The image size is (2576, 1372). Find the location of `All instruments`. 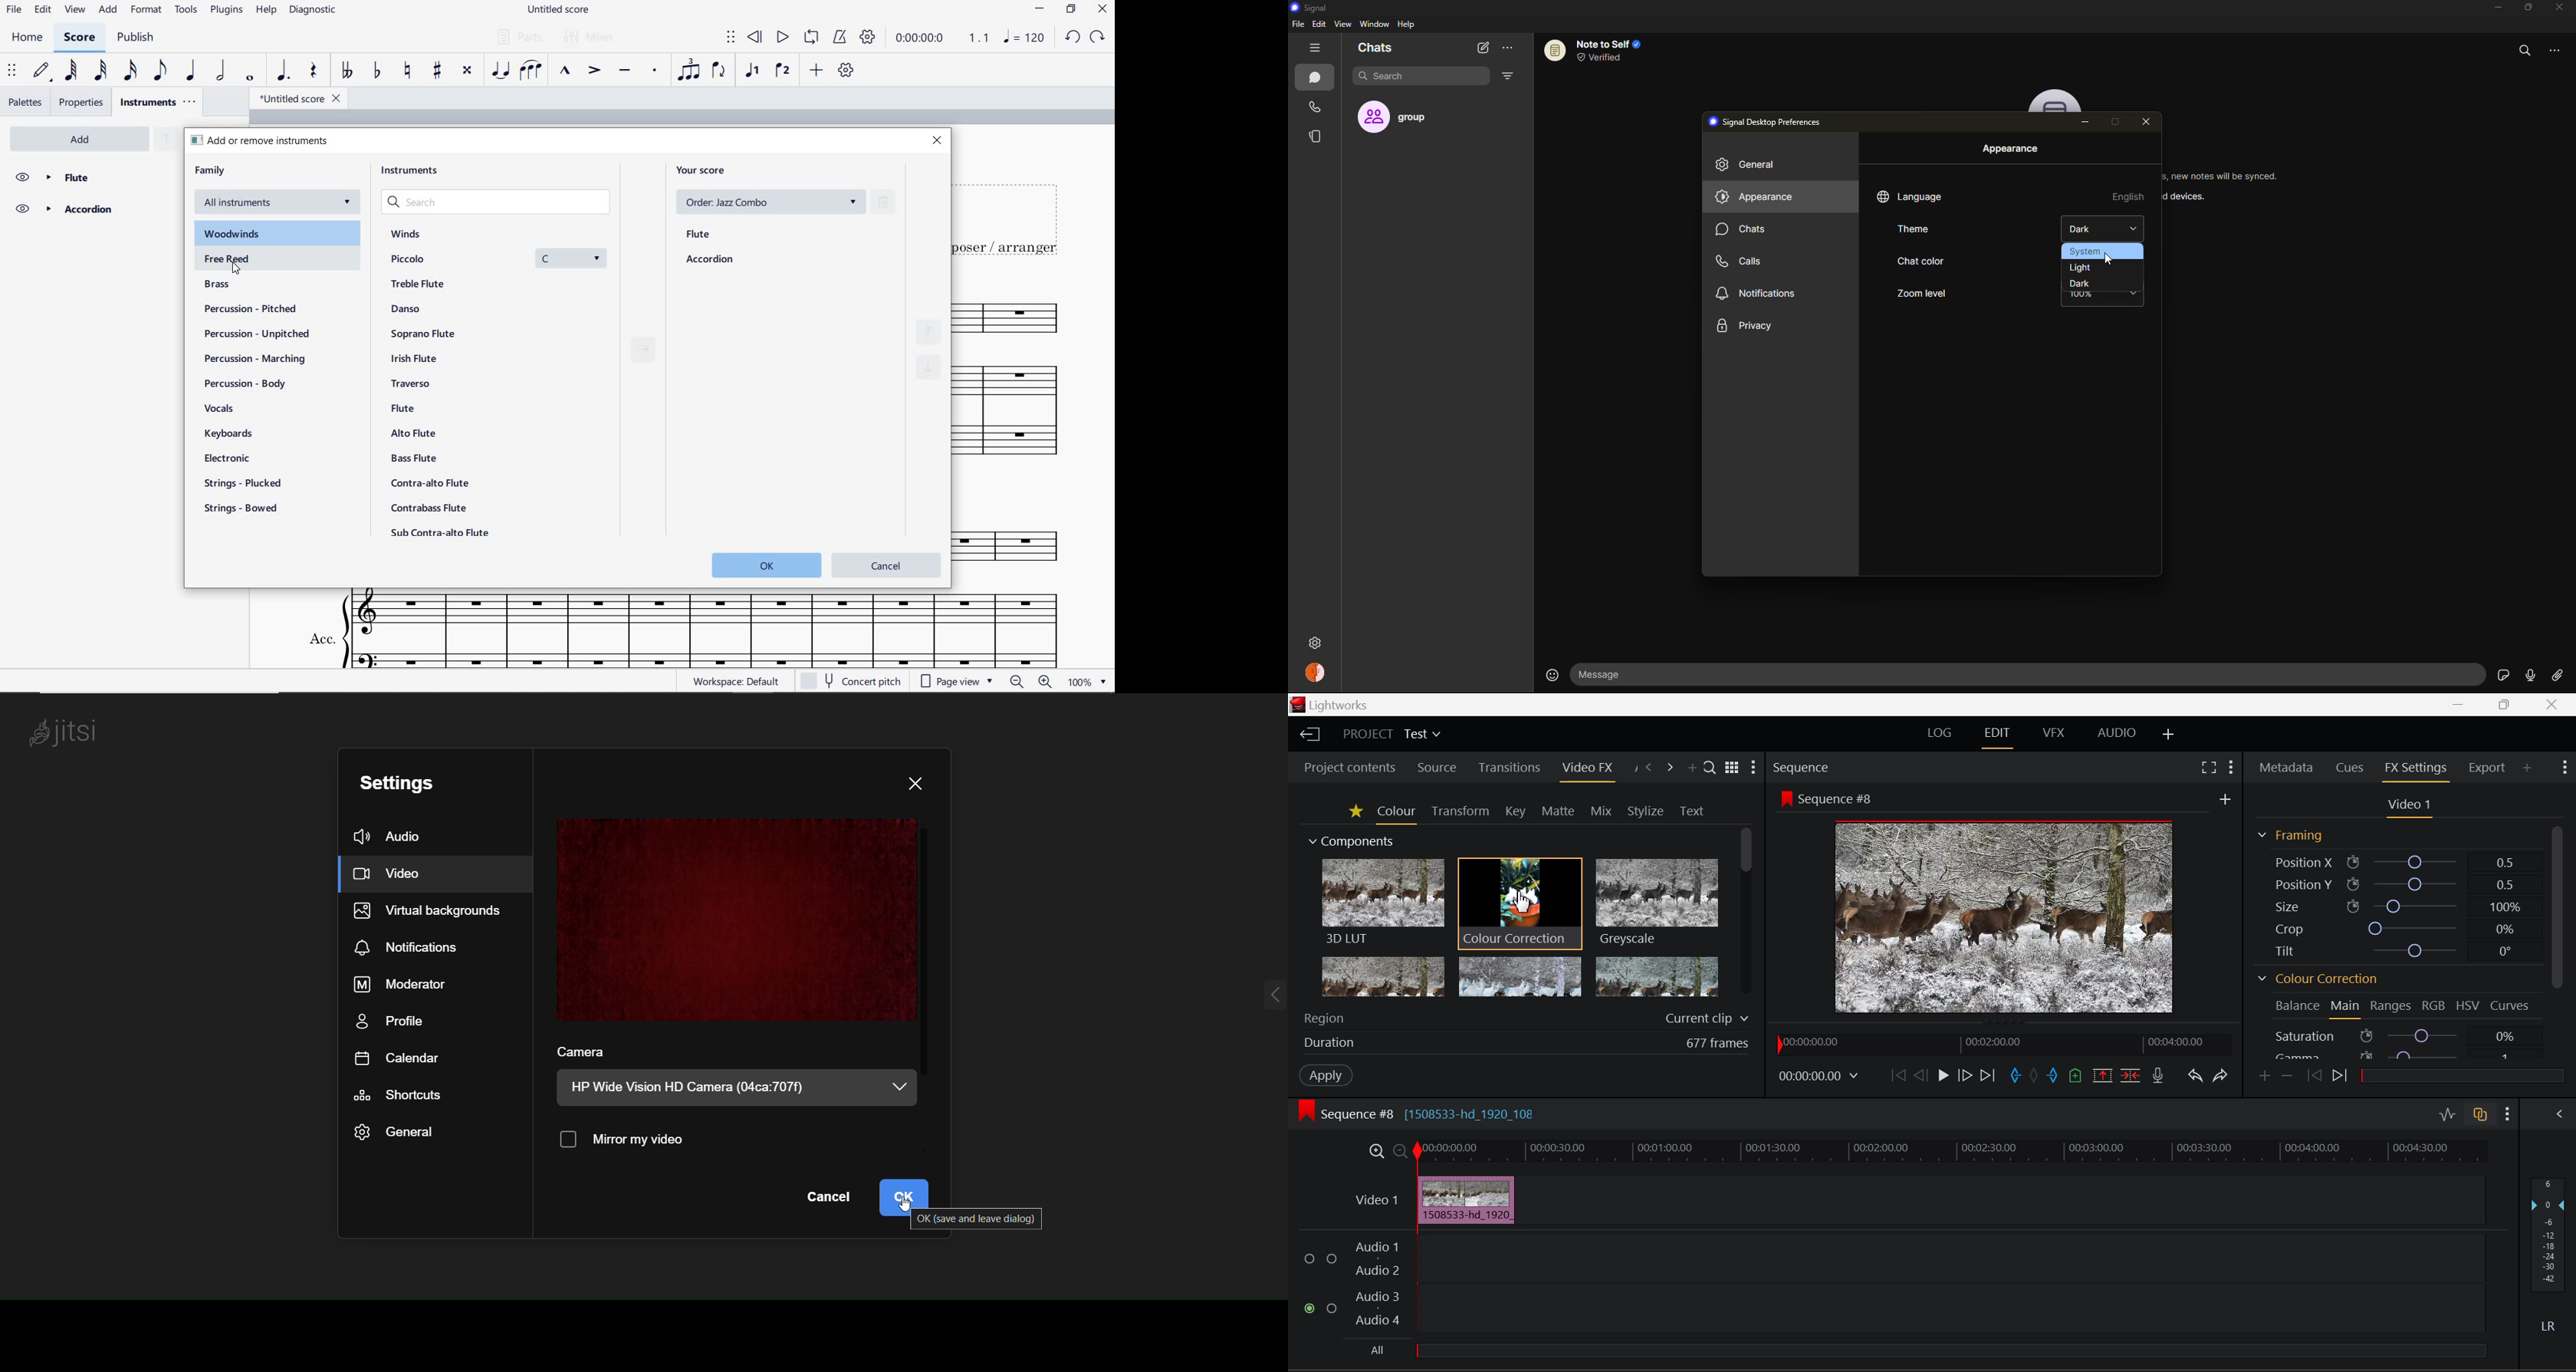

All instruments is located at coordinates (279, 205).